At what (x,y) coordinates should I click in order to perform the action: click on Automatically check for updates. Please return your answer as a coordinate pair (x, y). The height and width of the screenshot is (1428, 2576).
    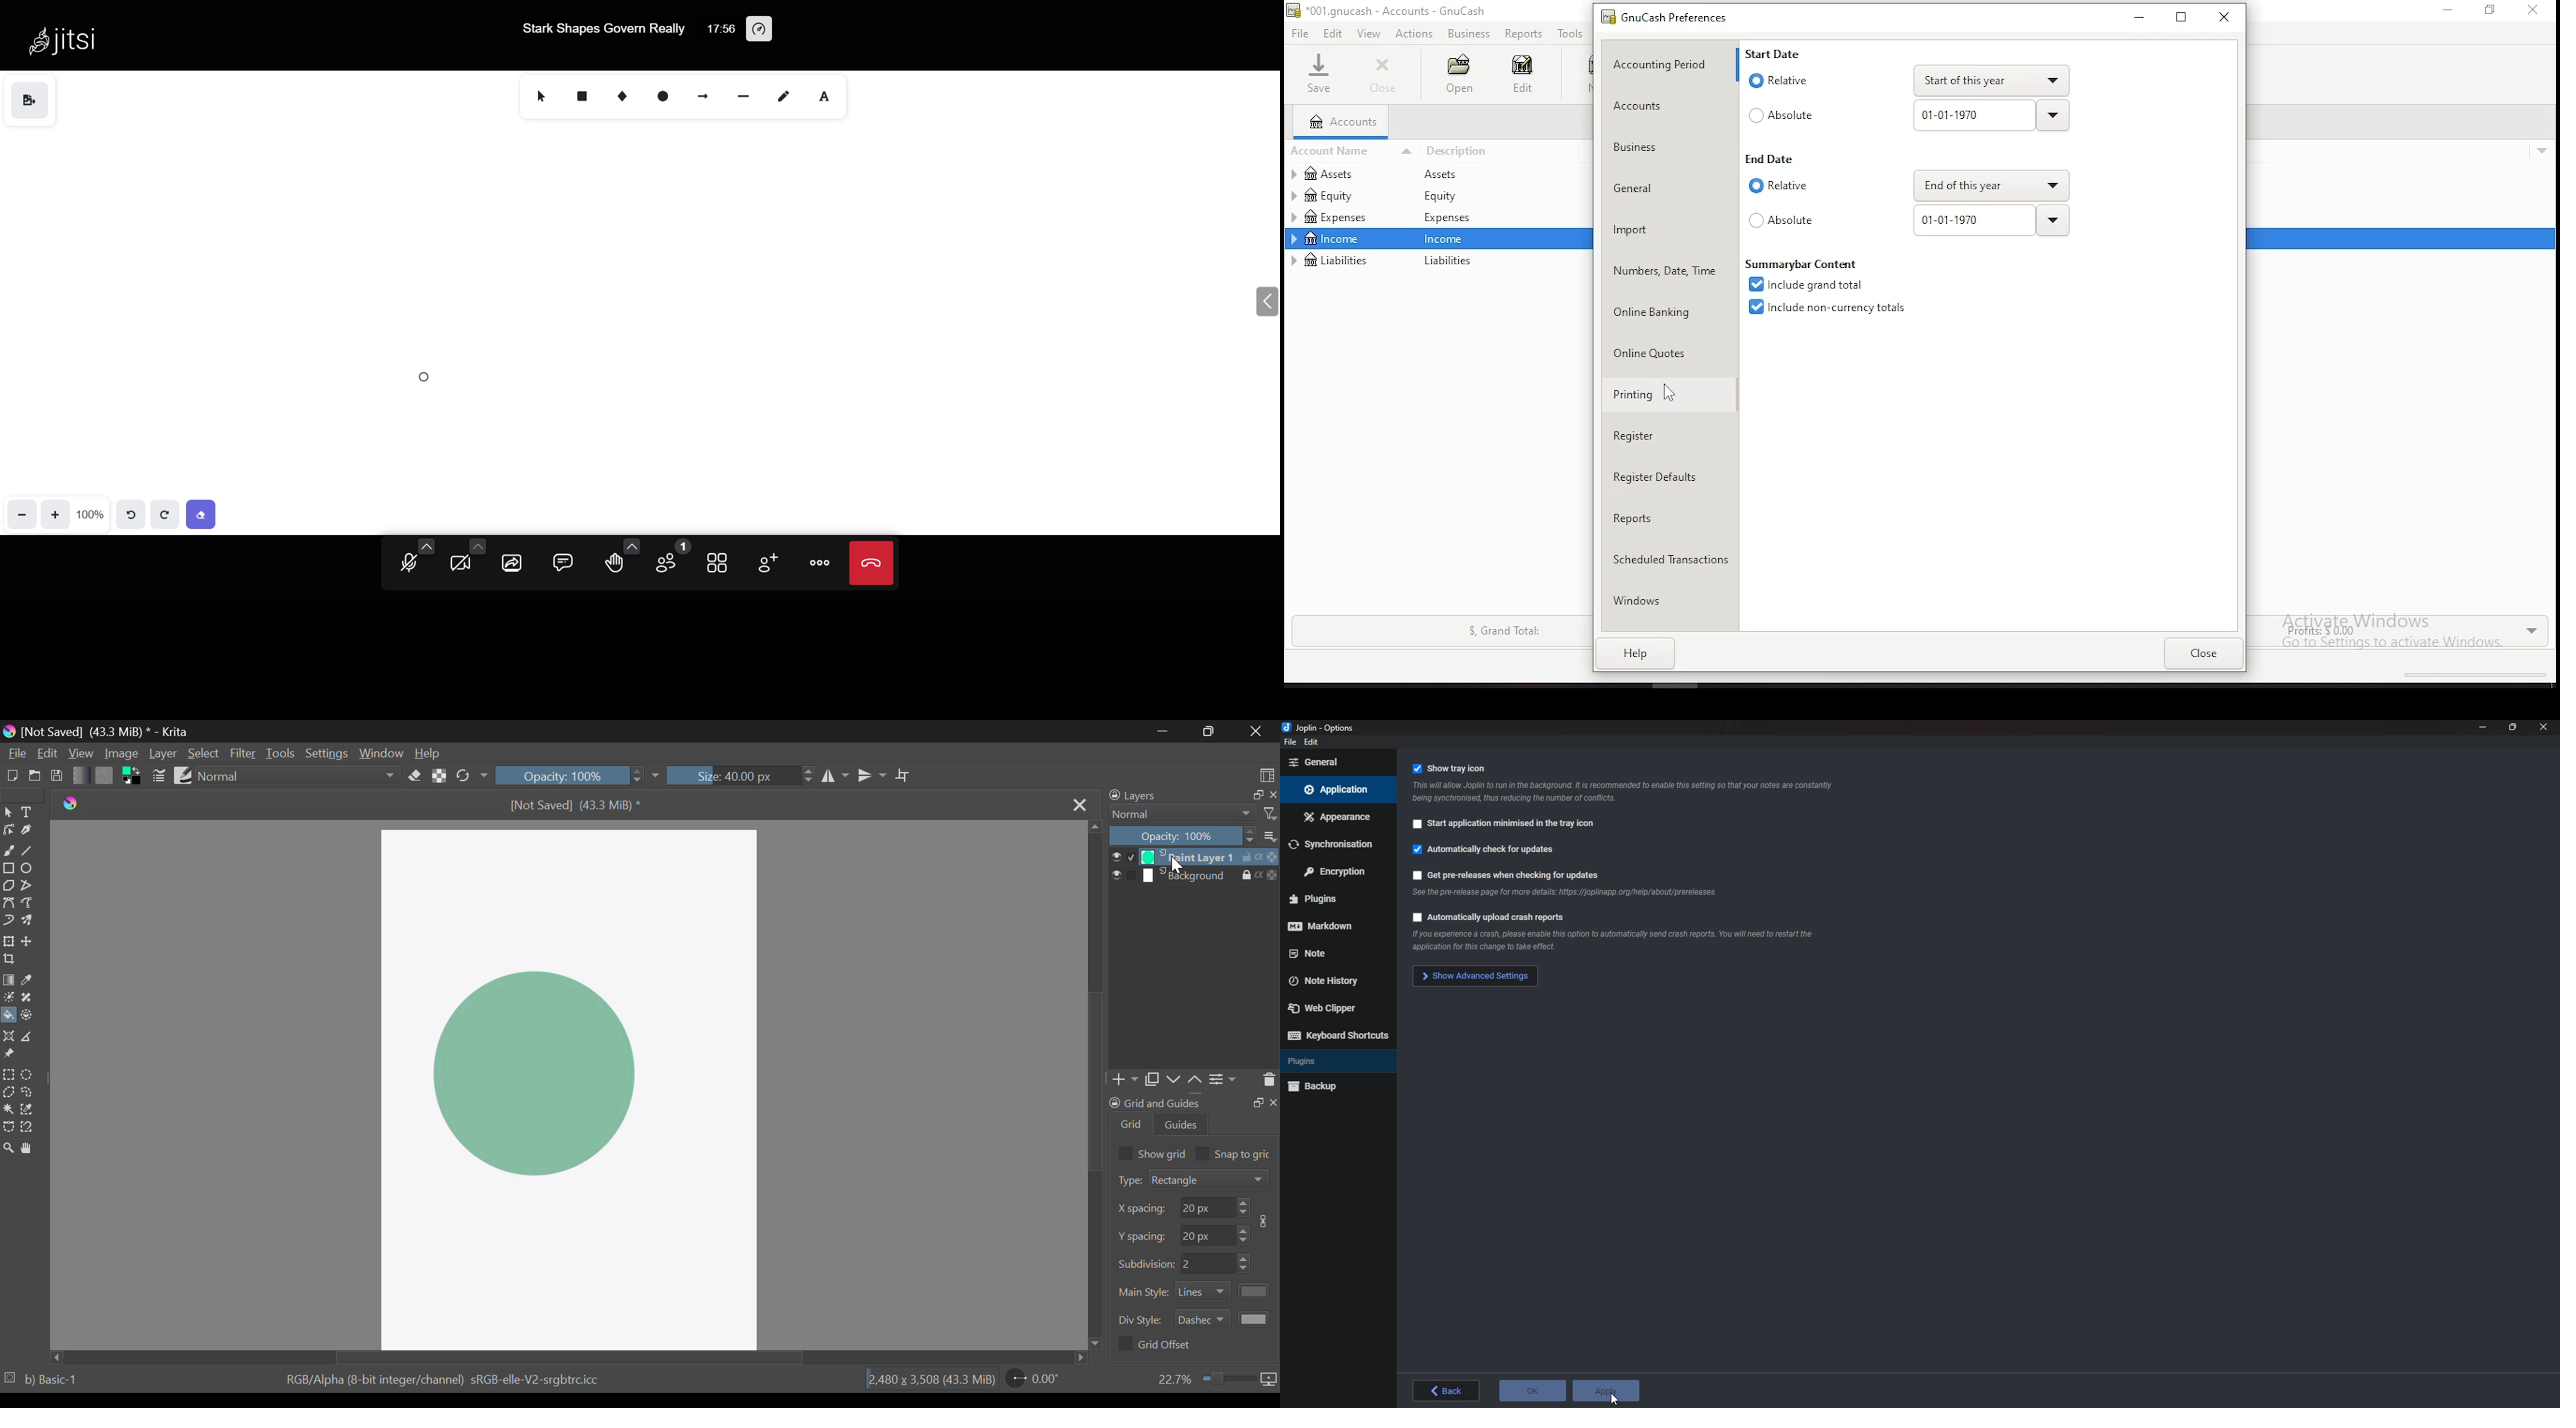
    Looking at the image, I should click on (1490, 853).